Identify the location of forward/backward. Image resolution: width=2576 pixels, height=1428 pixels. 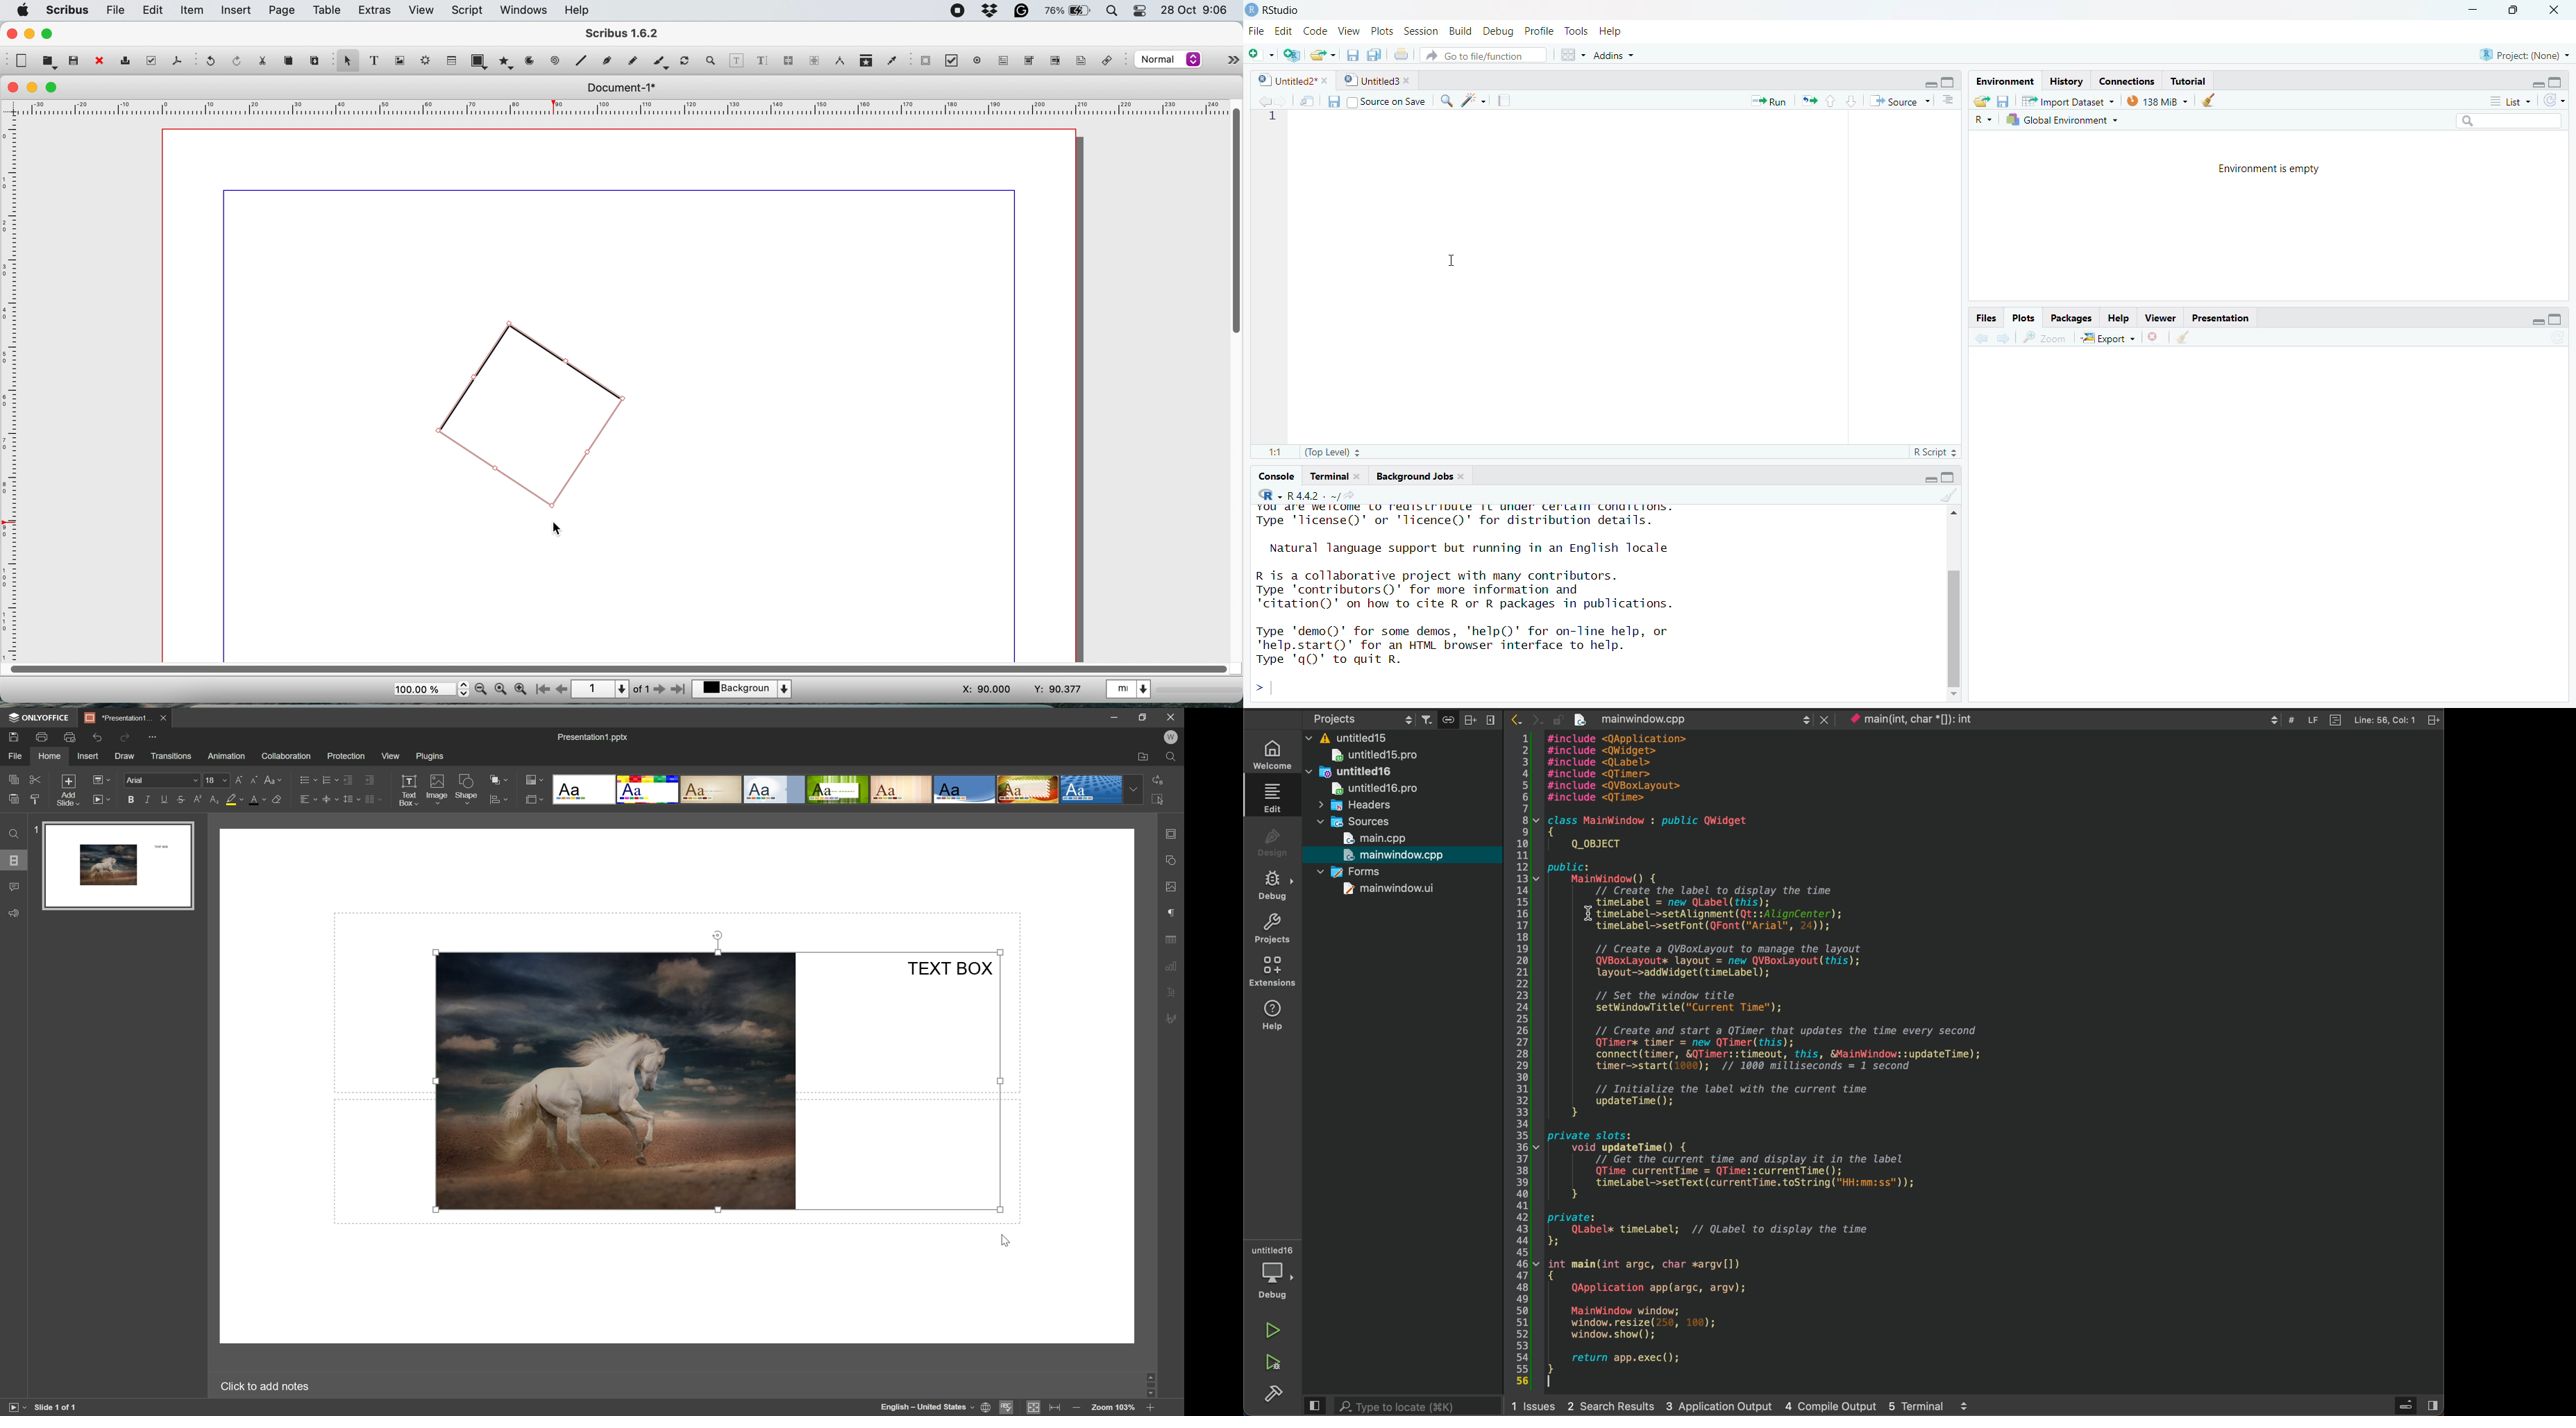
(1268, 102).